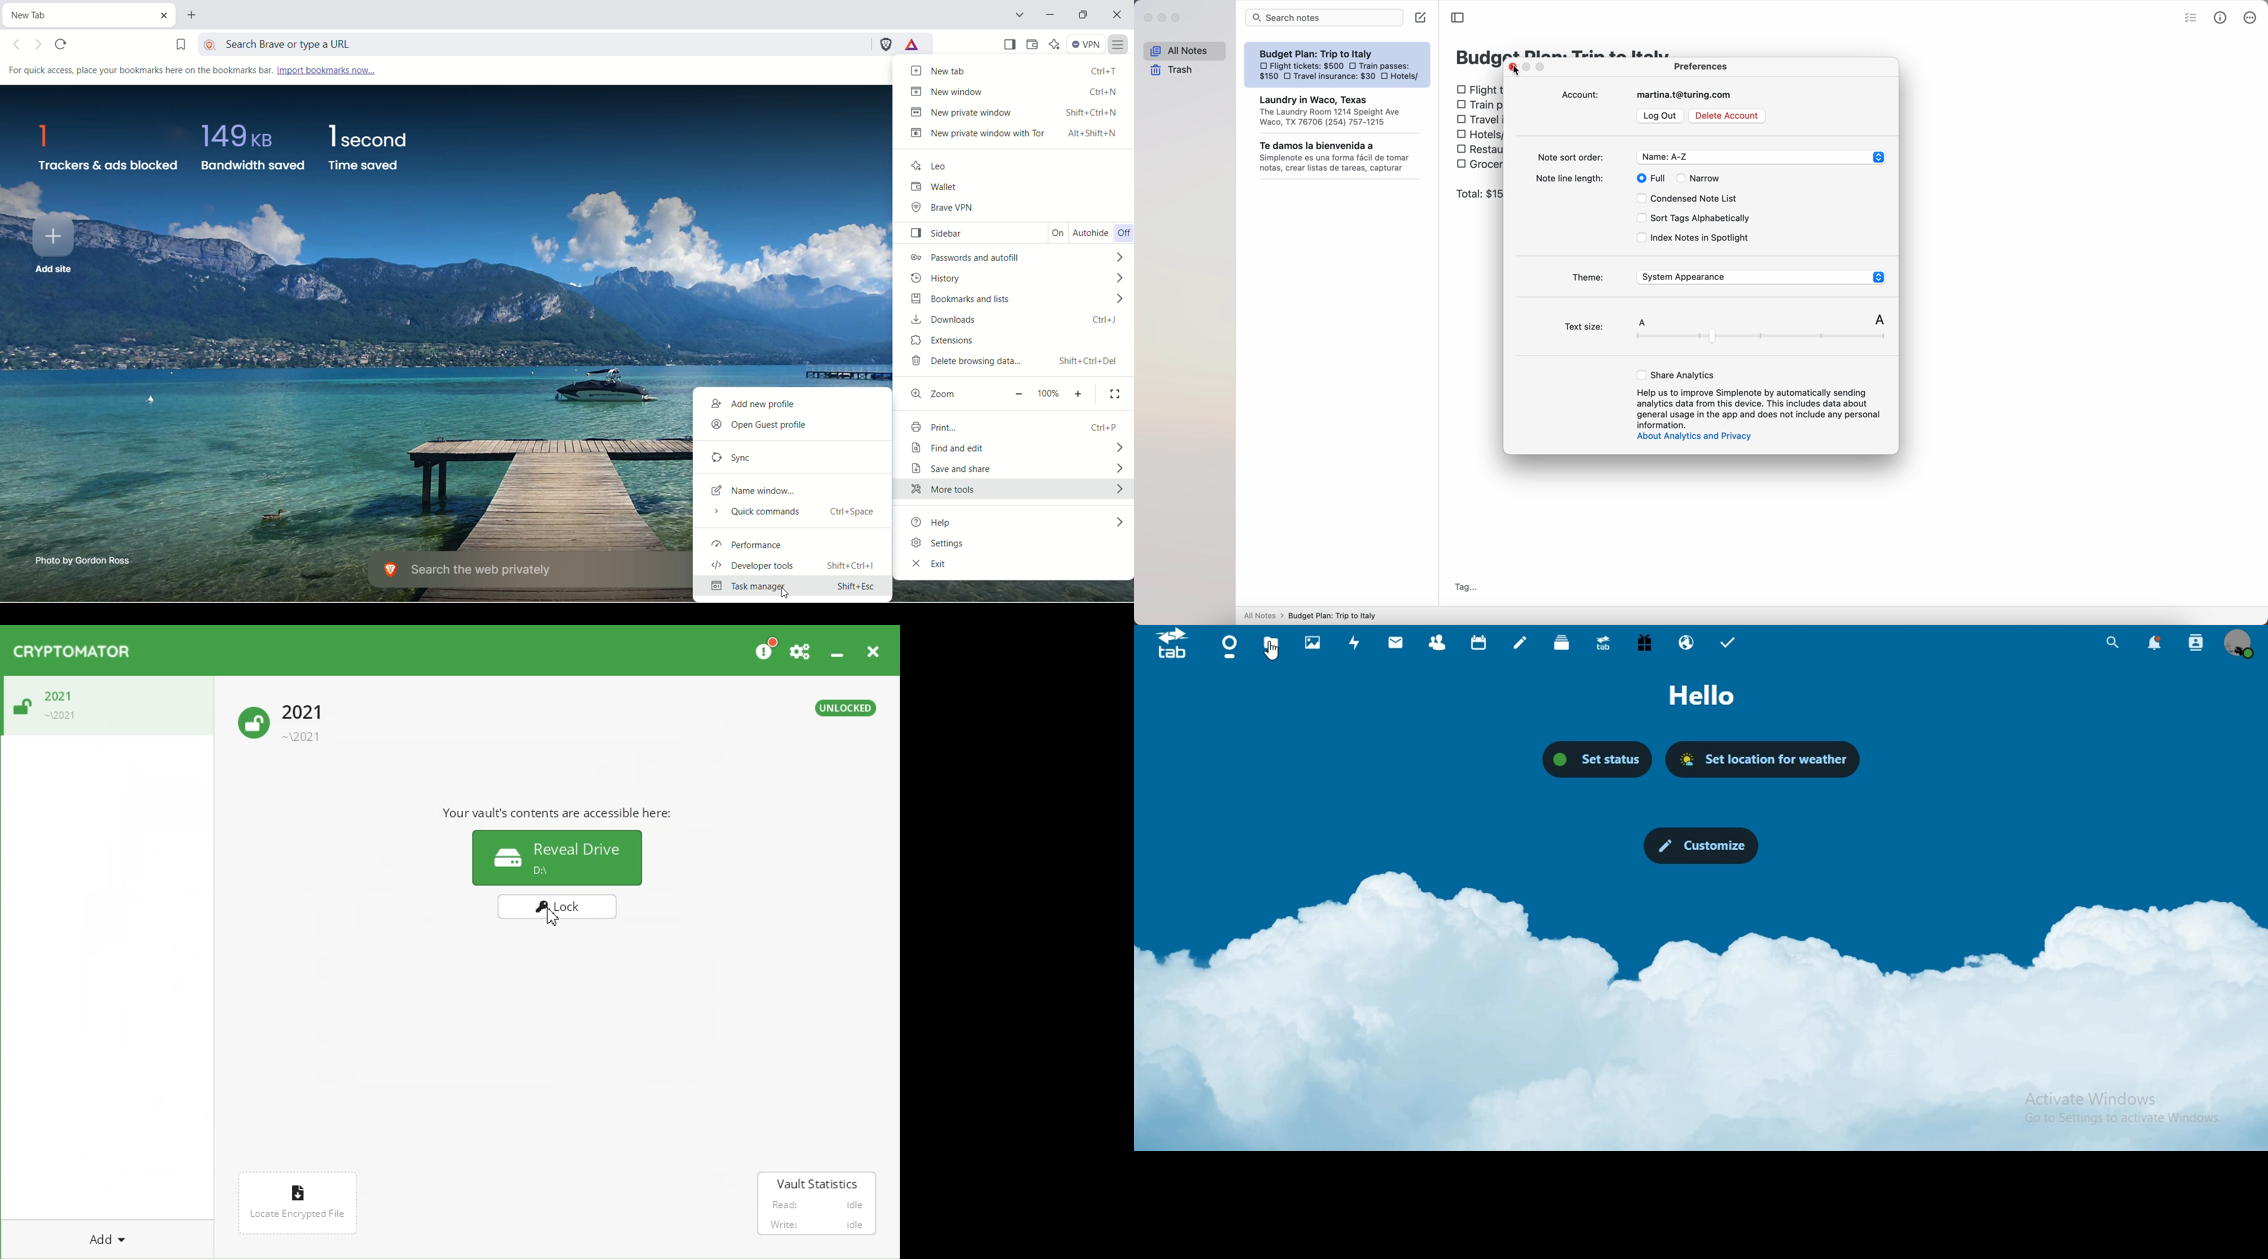 This screenshot has height=1260, width=2268. What do you see at coordinates (1314, 642) in the screenshot?
I see `photos` at bounding box center [1314, 642].